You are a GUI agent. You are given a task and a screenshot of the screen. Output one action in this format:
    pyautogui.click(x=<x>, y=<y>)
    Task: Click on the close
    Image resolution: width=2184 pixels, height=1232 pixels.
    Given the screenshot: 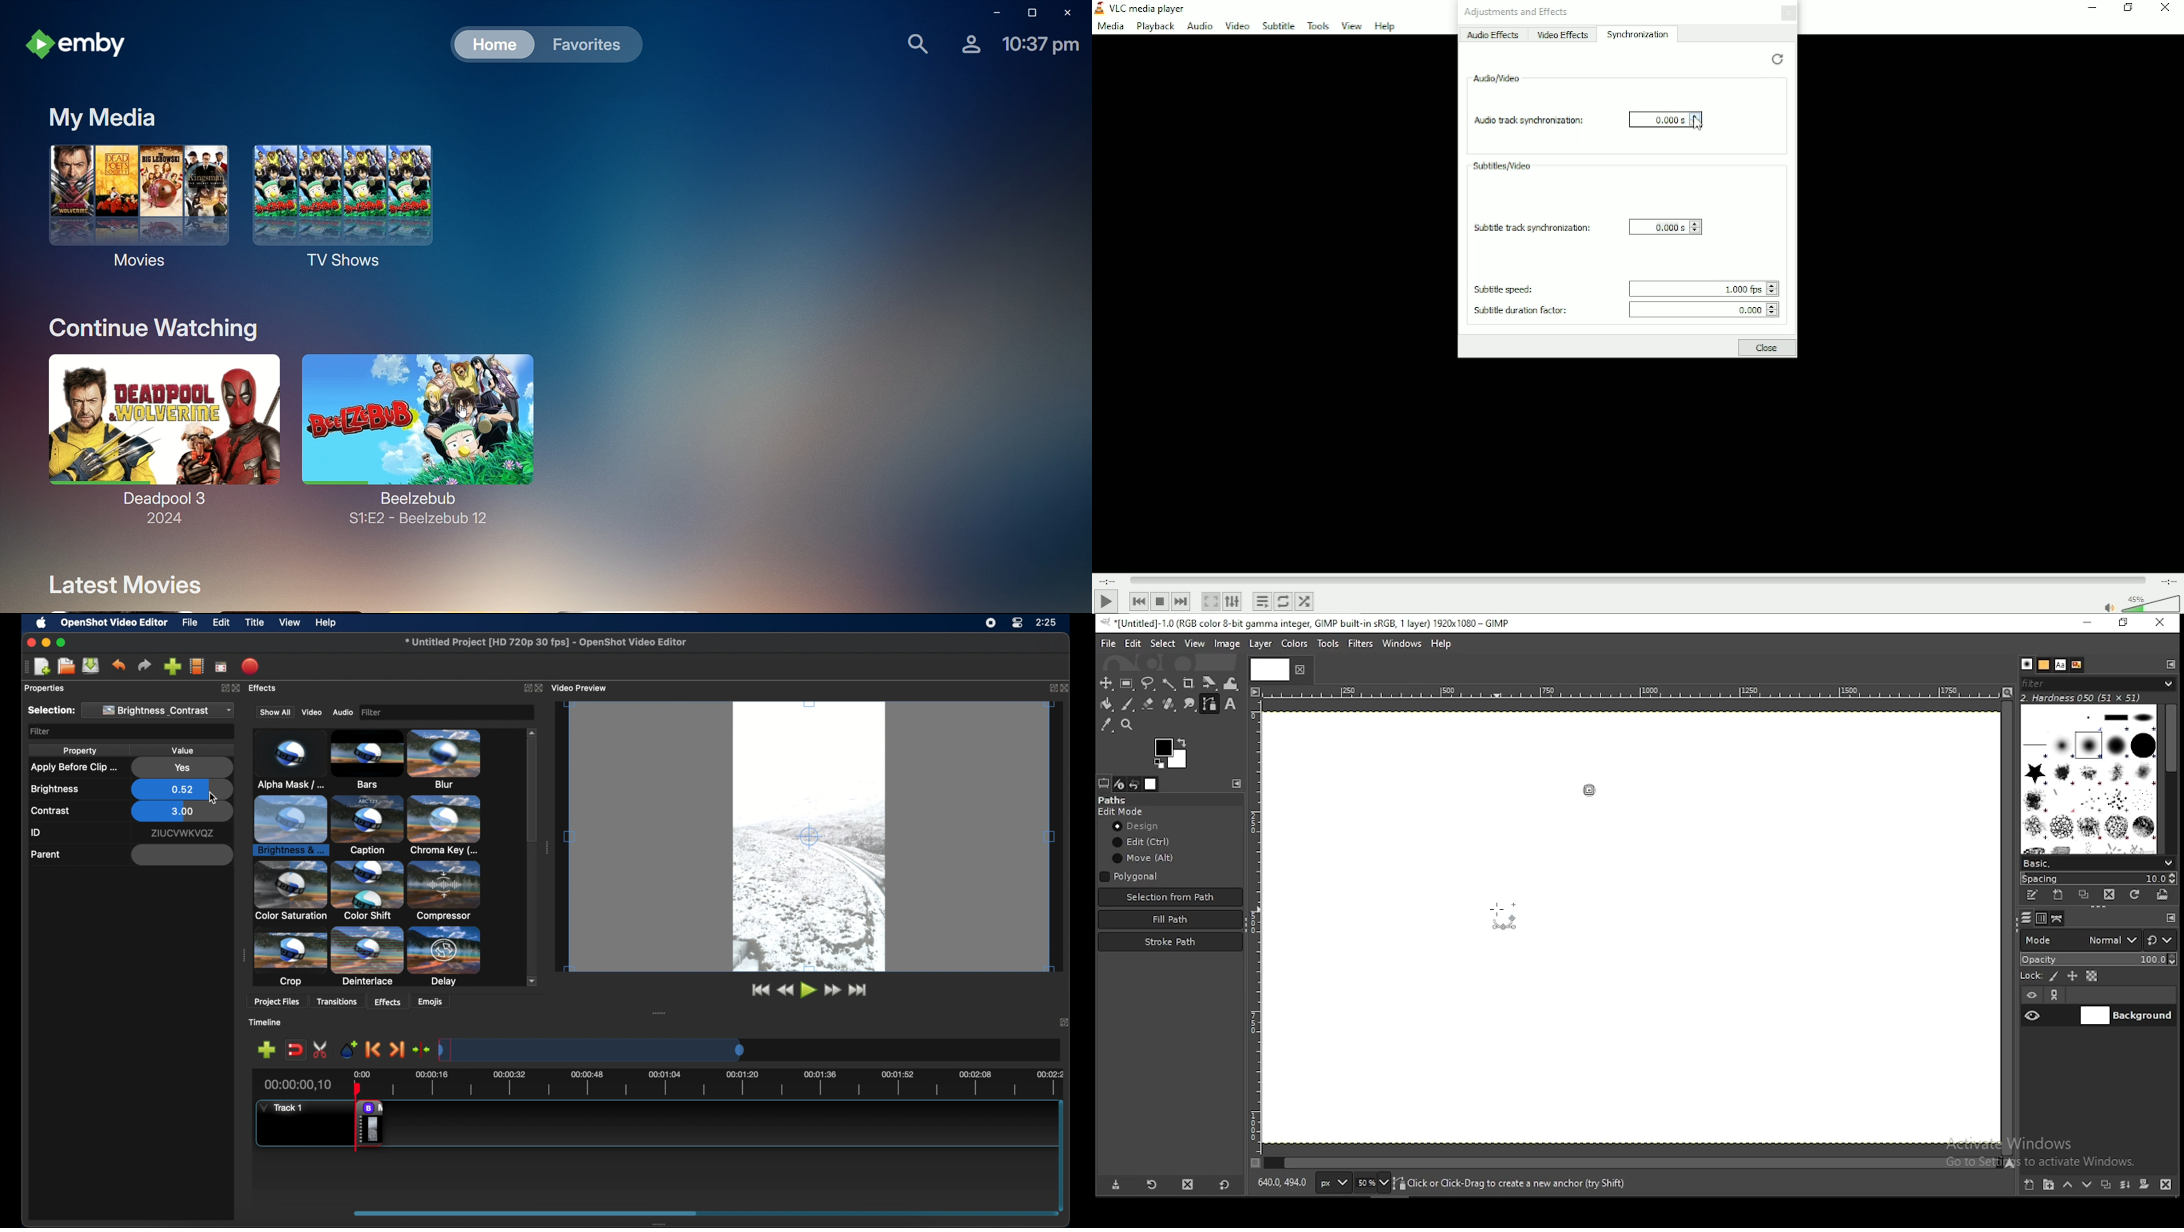 What is the action you would take?
    pyautogui.click(x=1067, y=687)
    